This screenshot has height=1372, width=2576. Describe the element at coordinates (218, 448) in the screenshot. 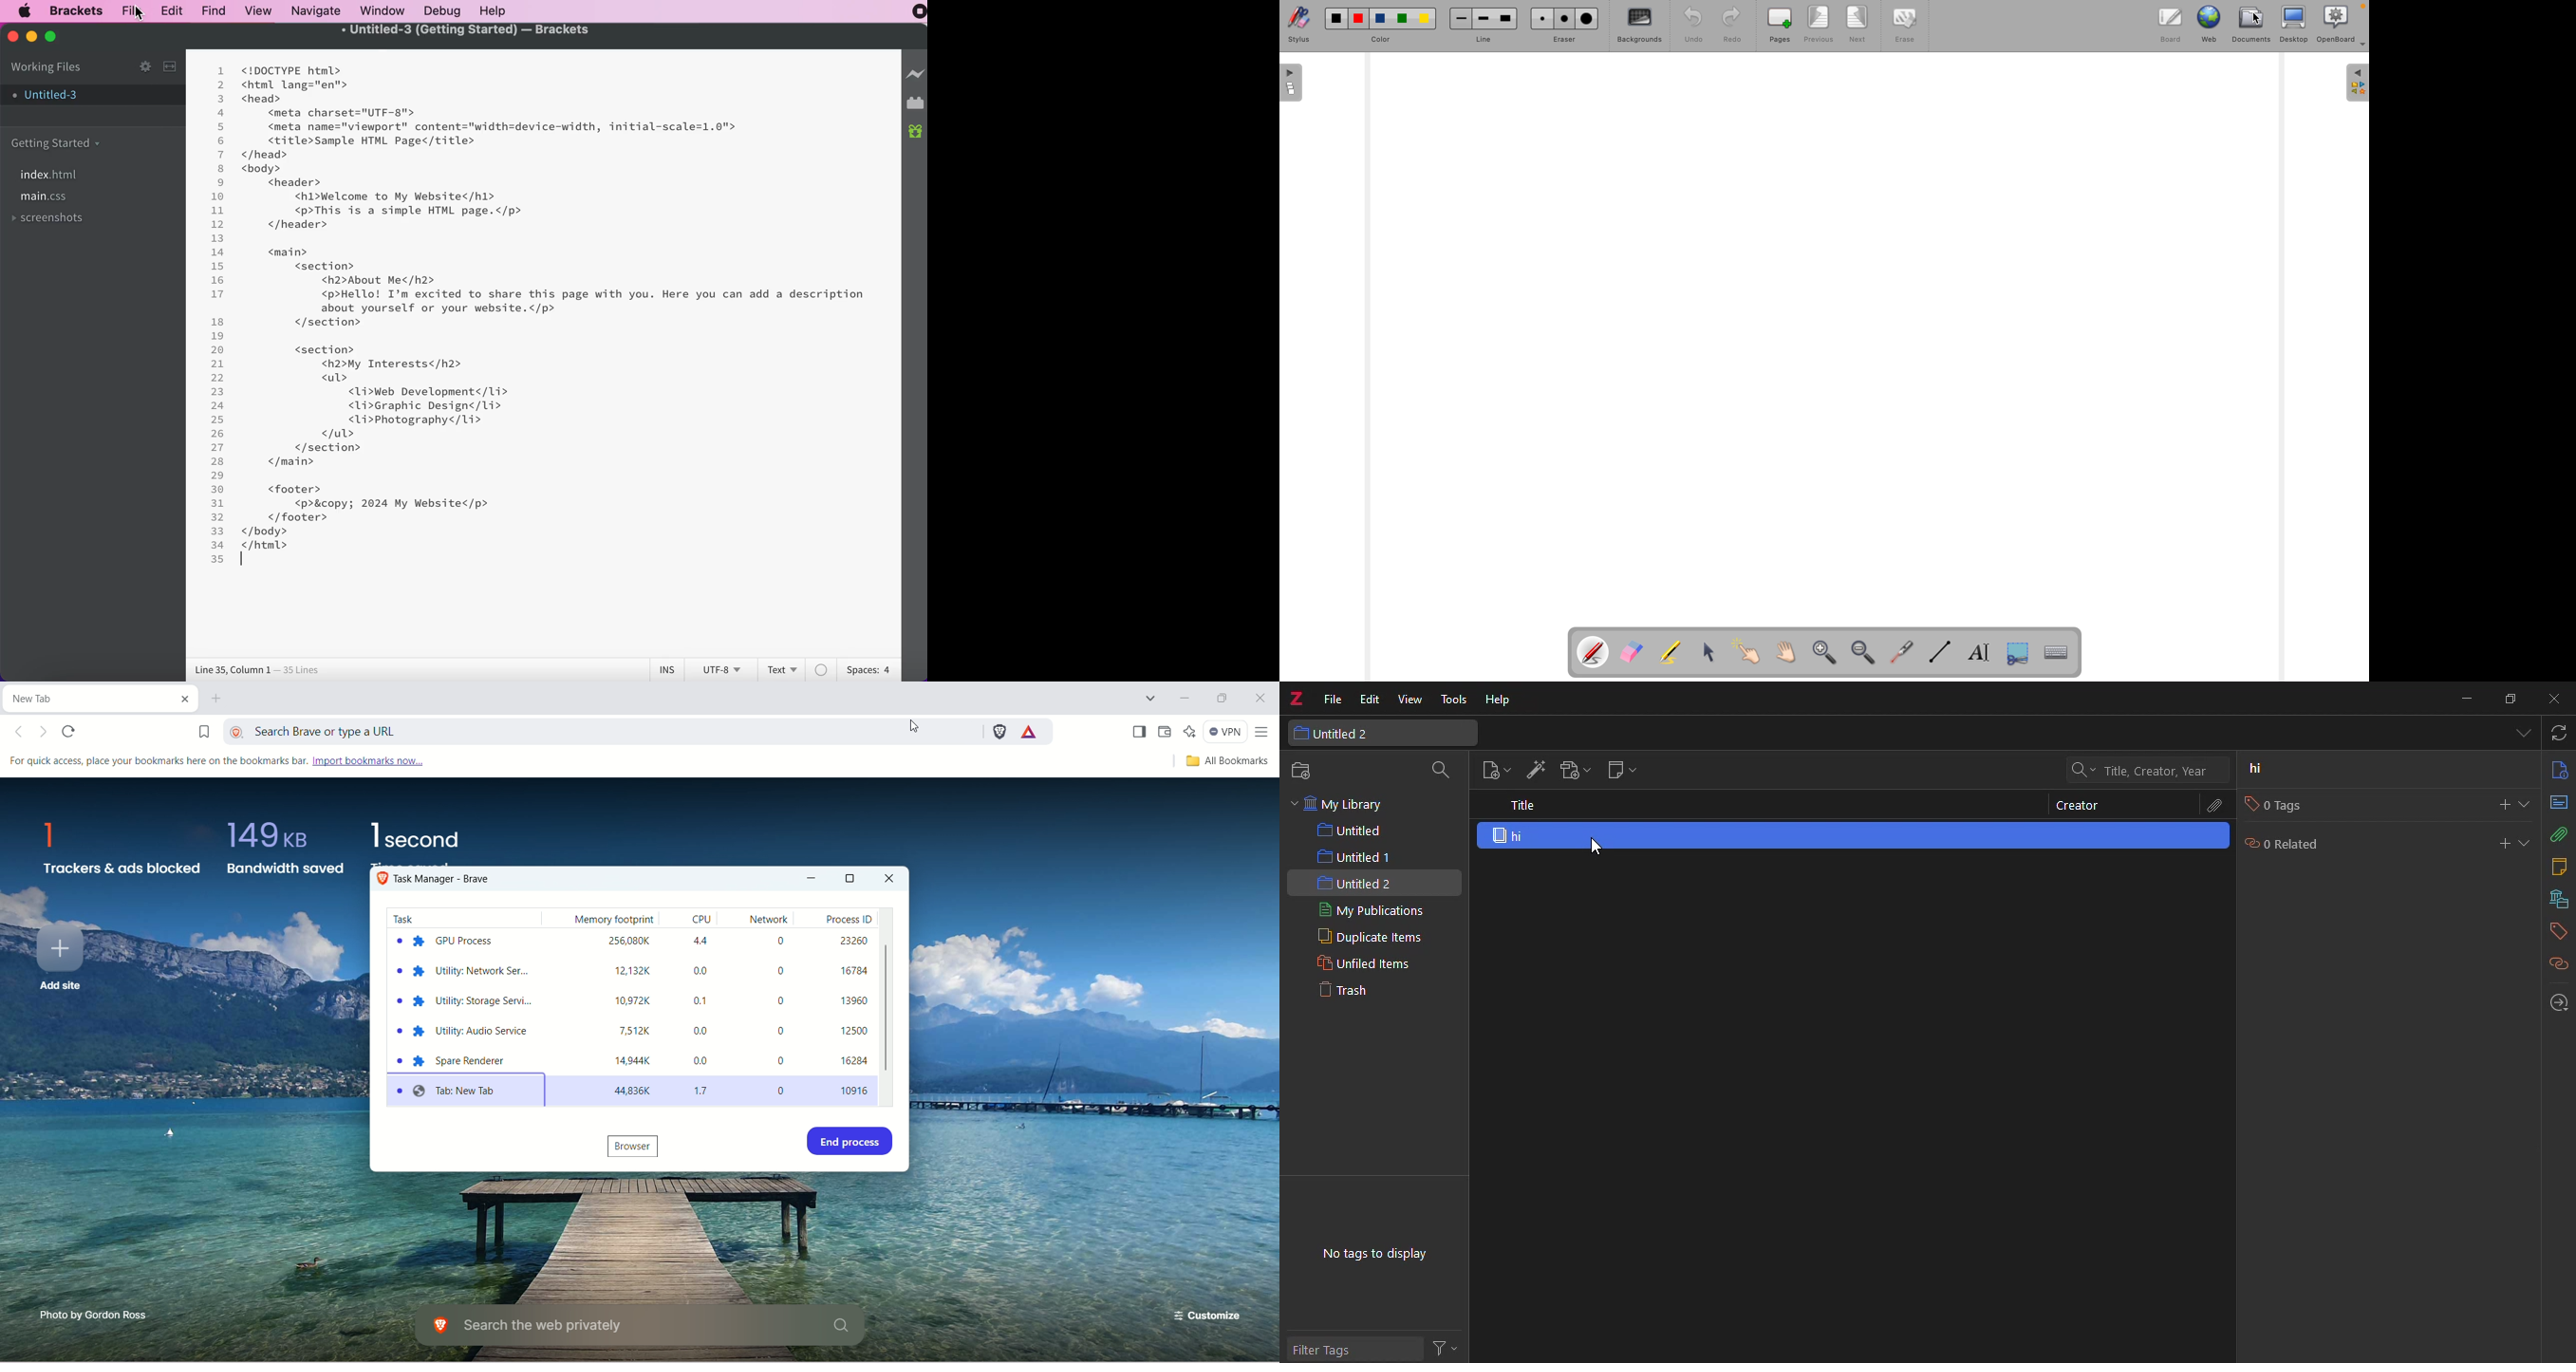

I see `27` at that location.